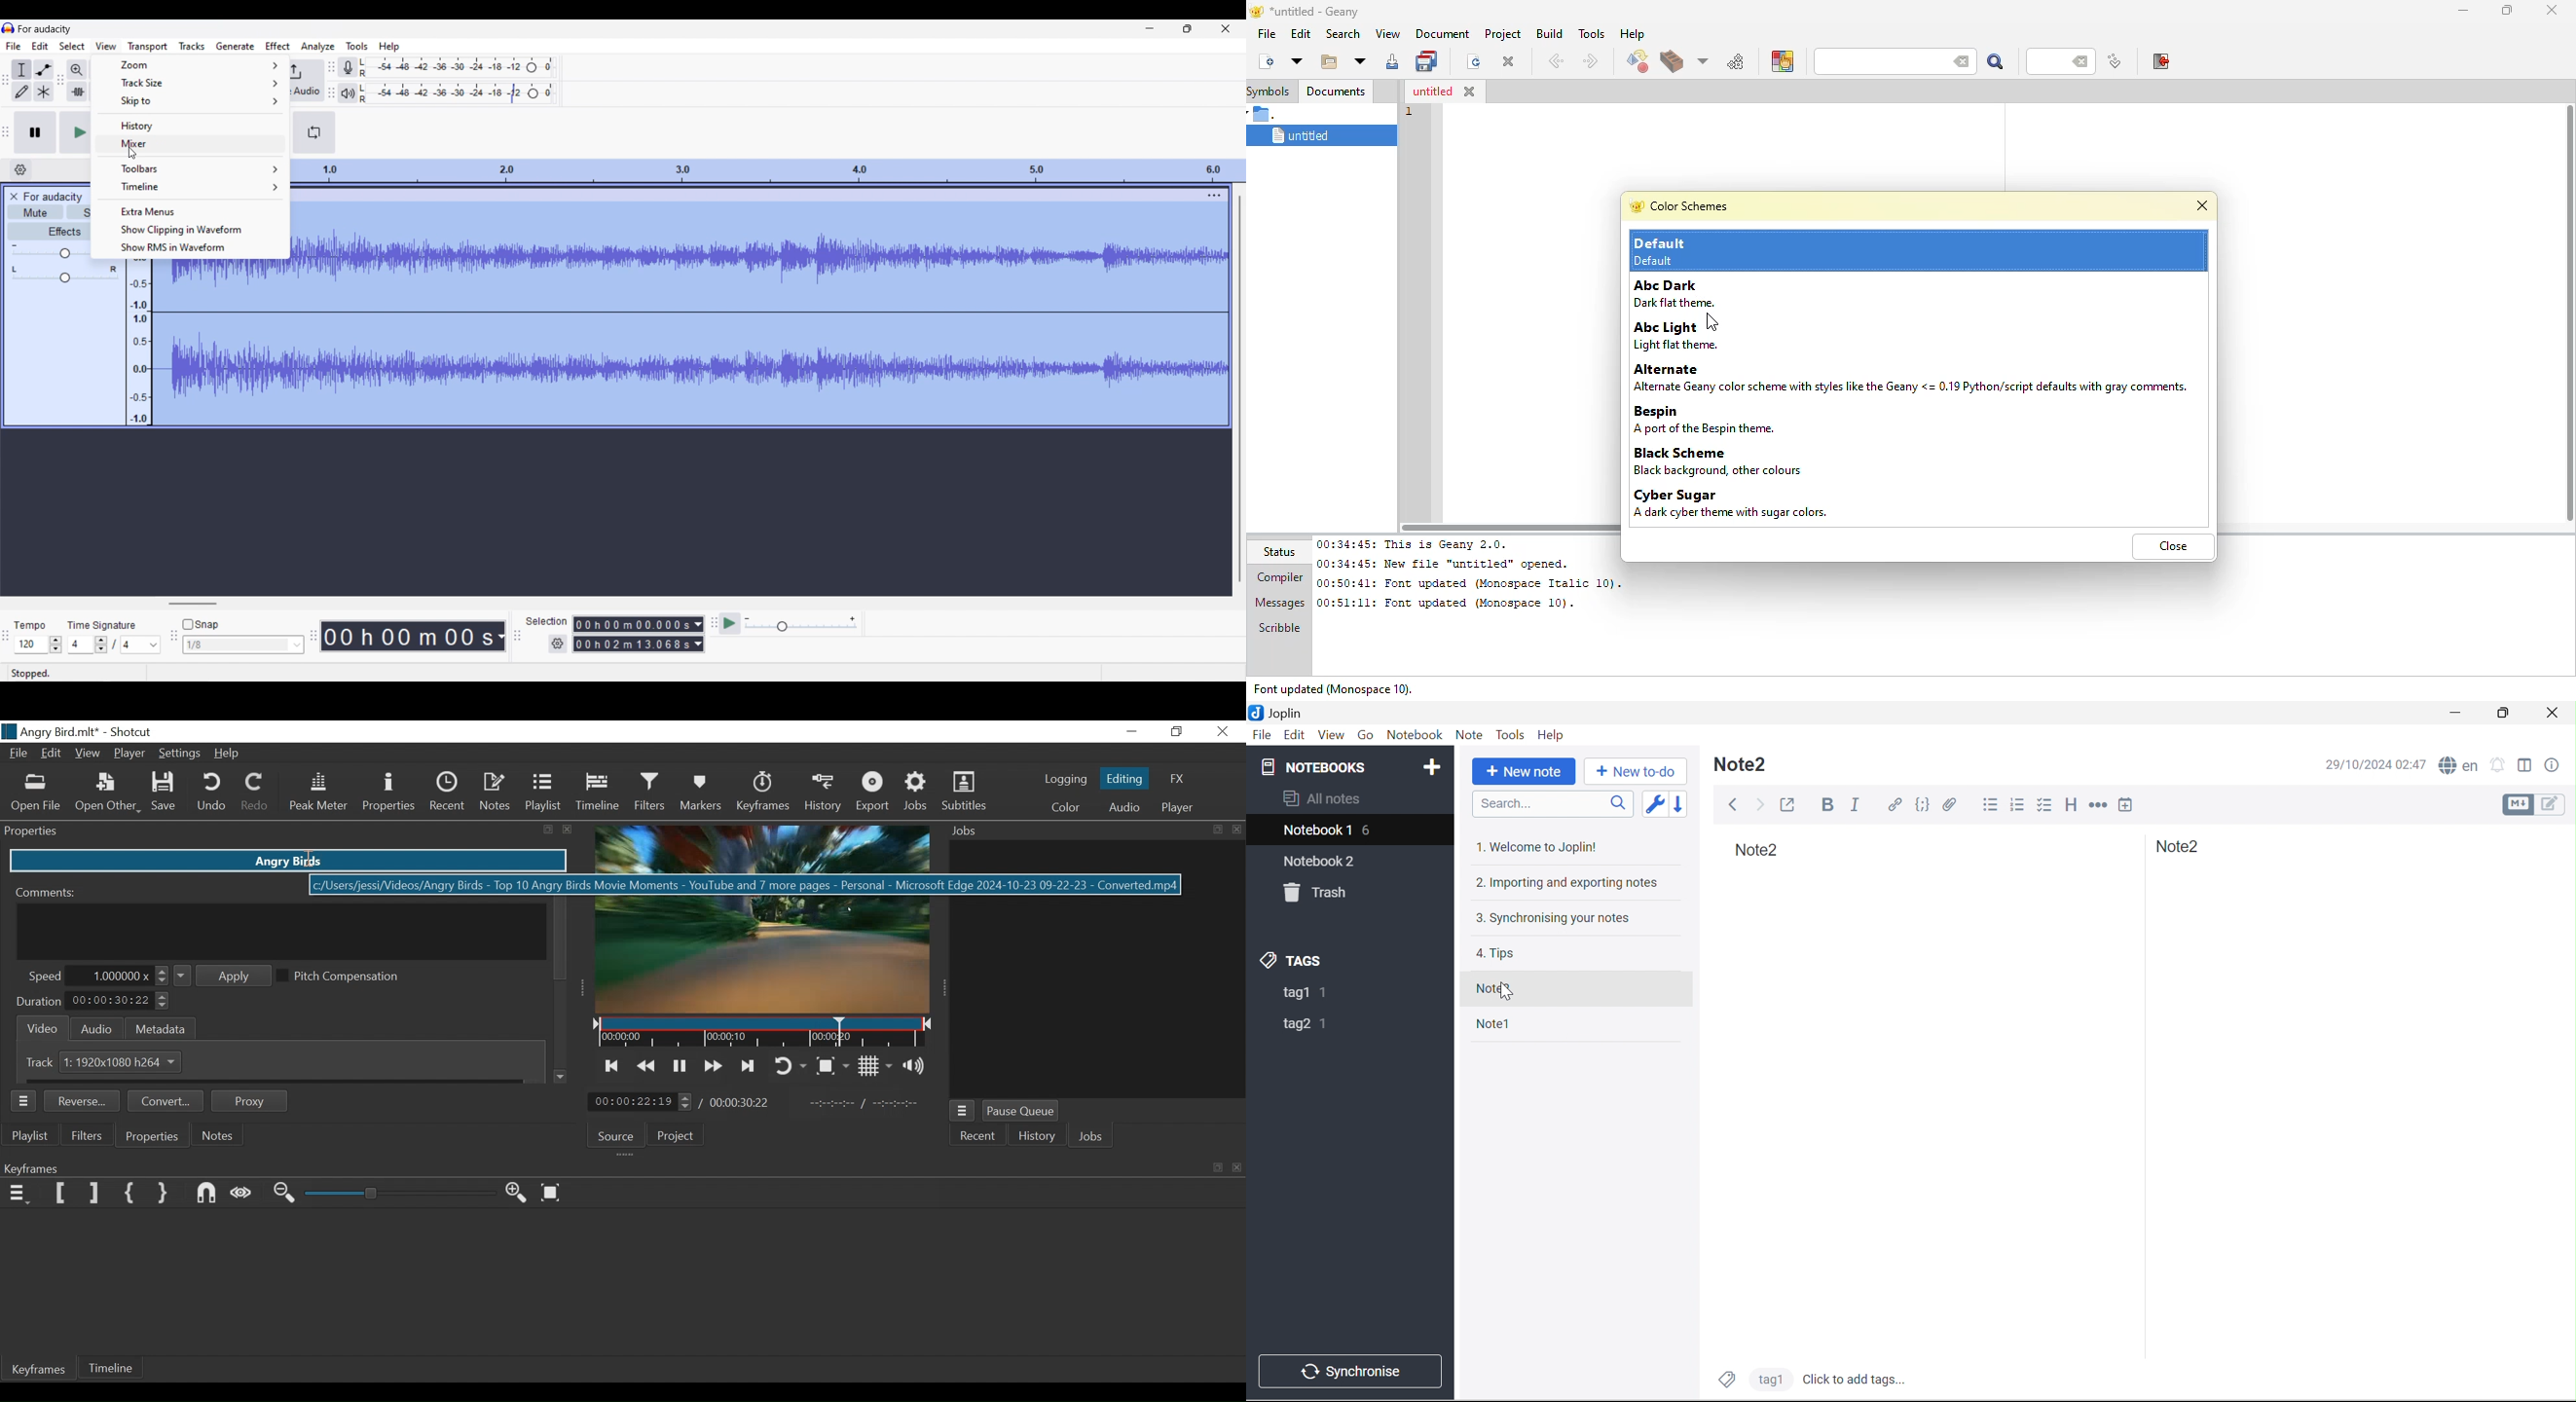 This screenshot has height=1428, width=2576. What do you see at coordinates (761, 919) in the screenshot?
I see `Media Viewer` at bounding box center [761, 919].